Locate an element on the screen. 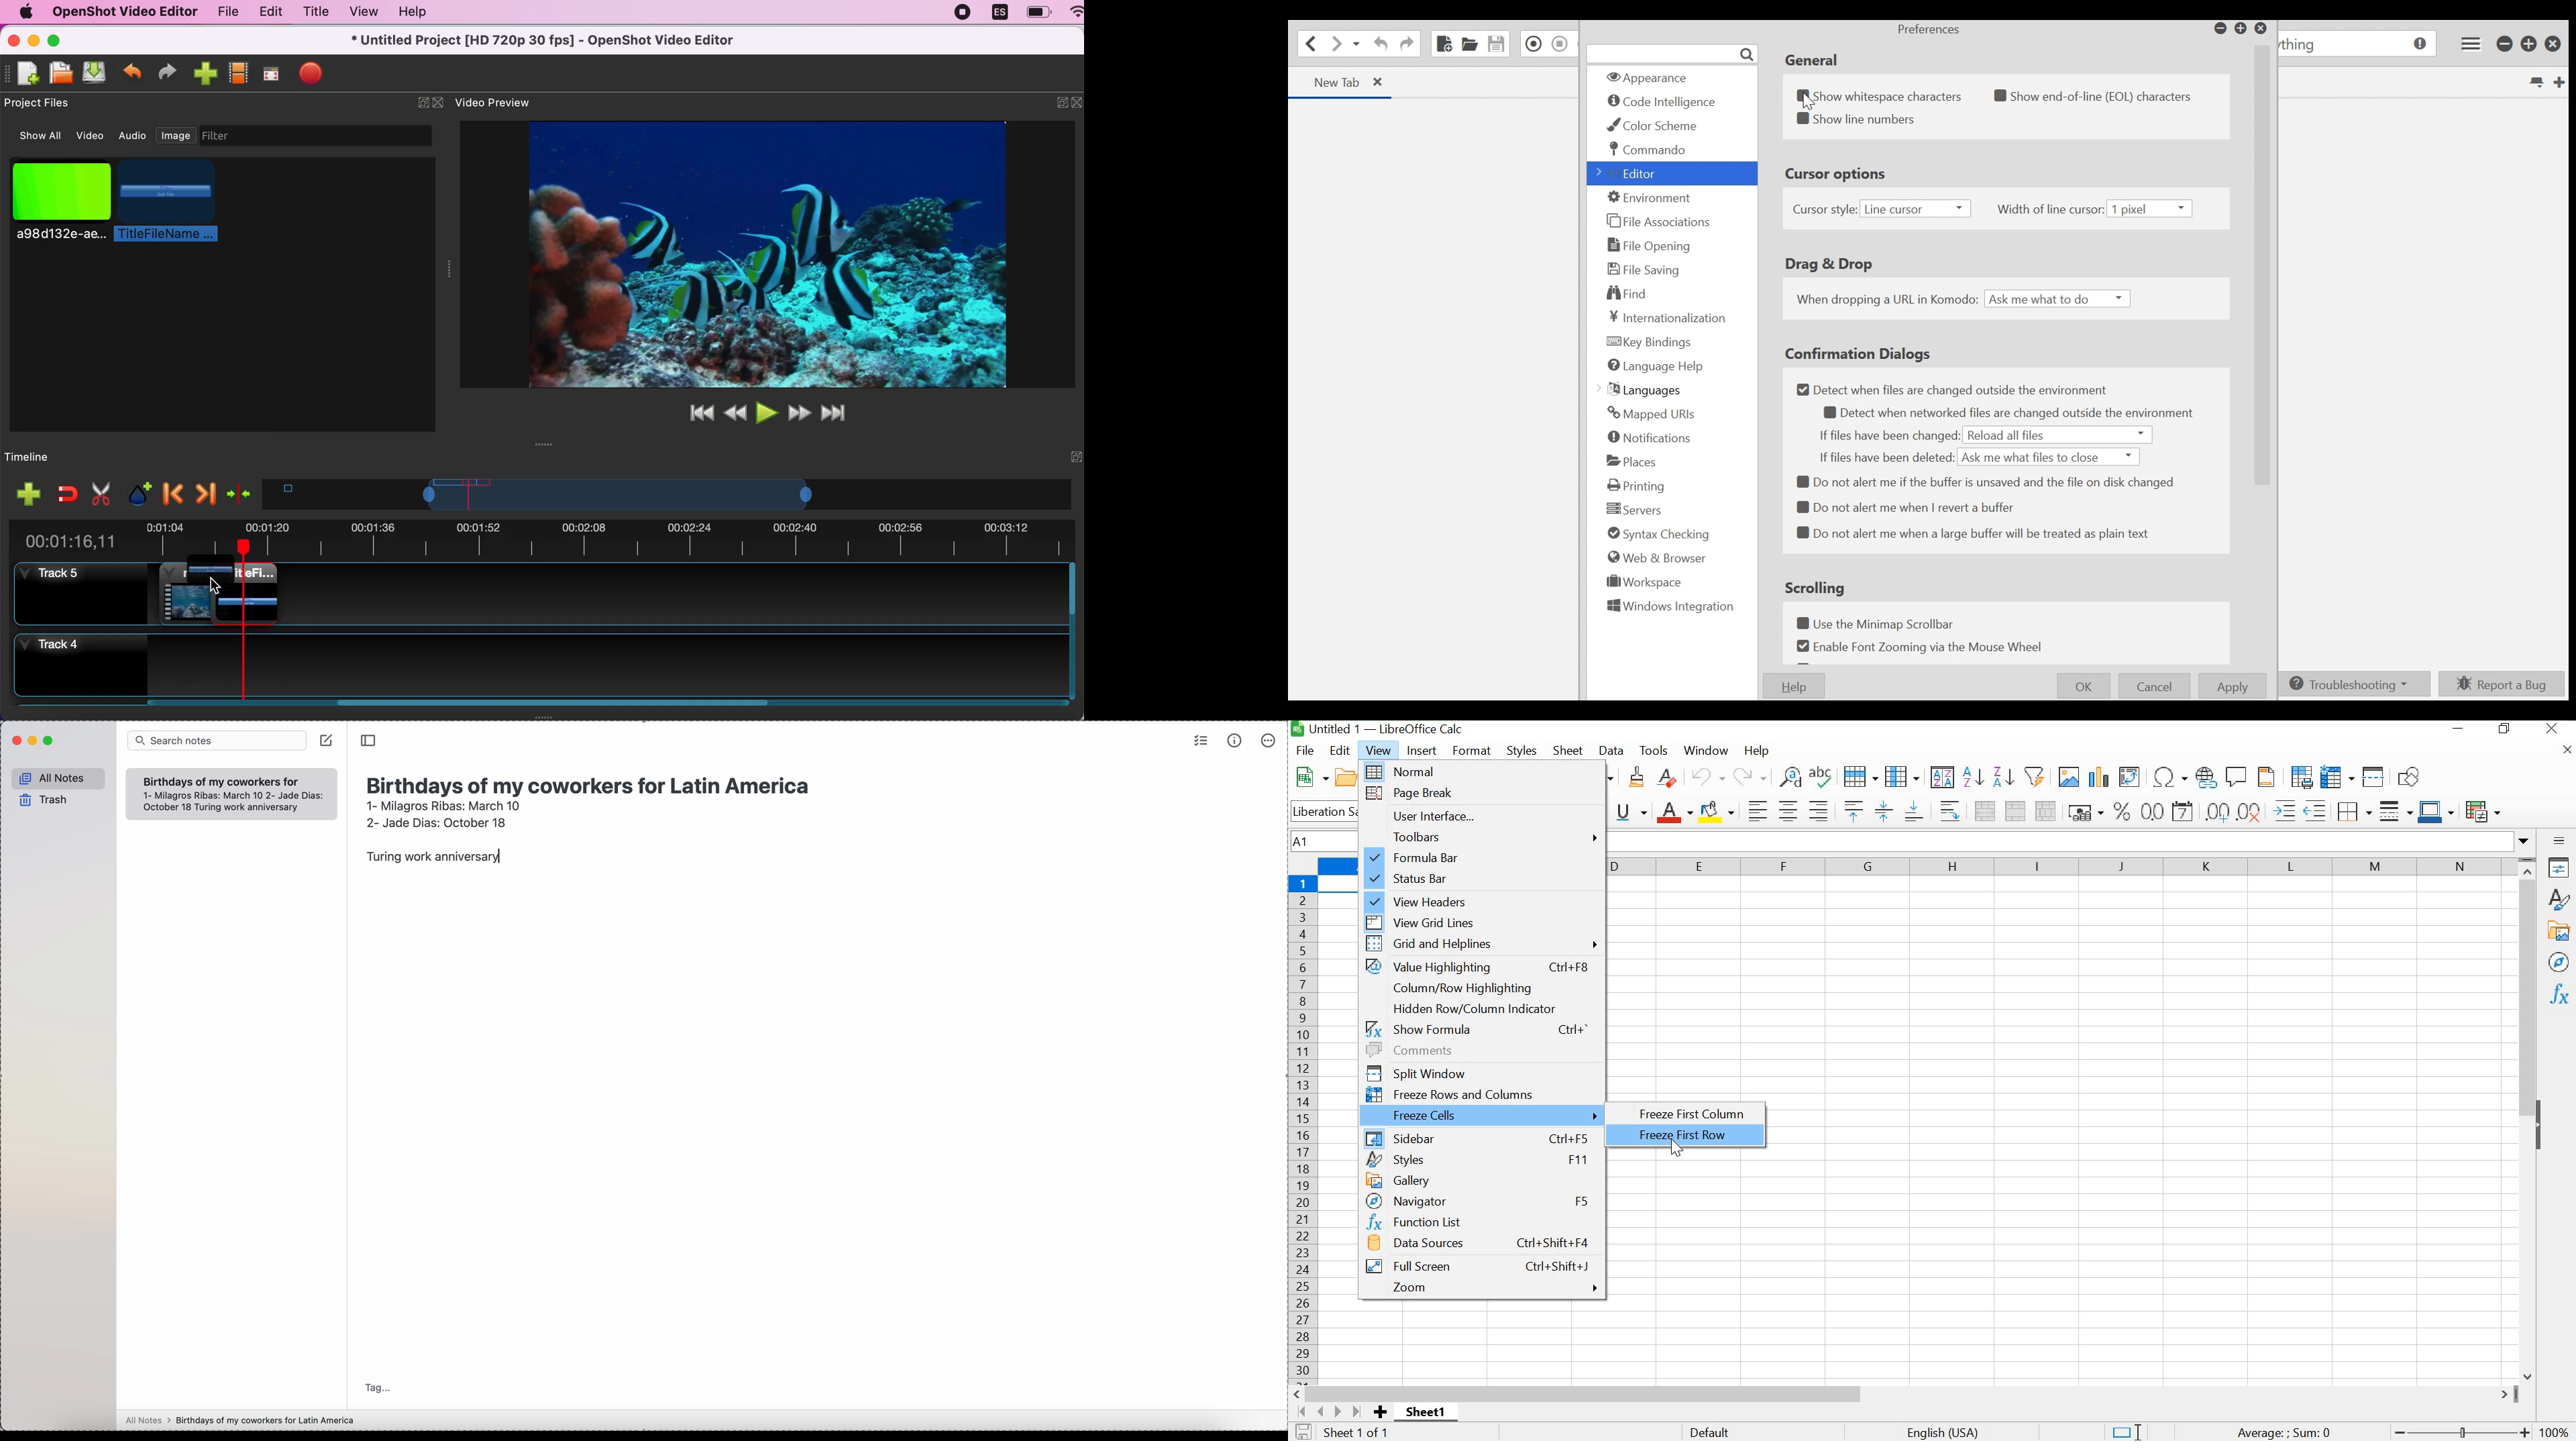  ZOOM OUT OR ZOOM IN is located at coordinates (2459, 1433).